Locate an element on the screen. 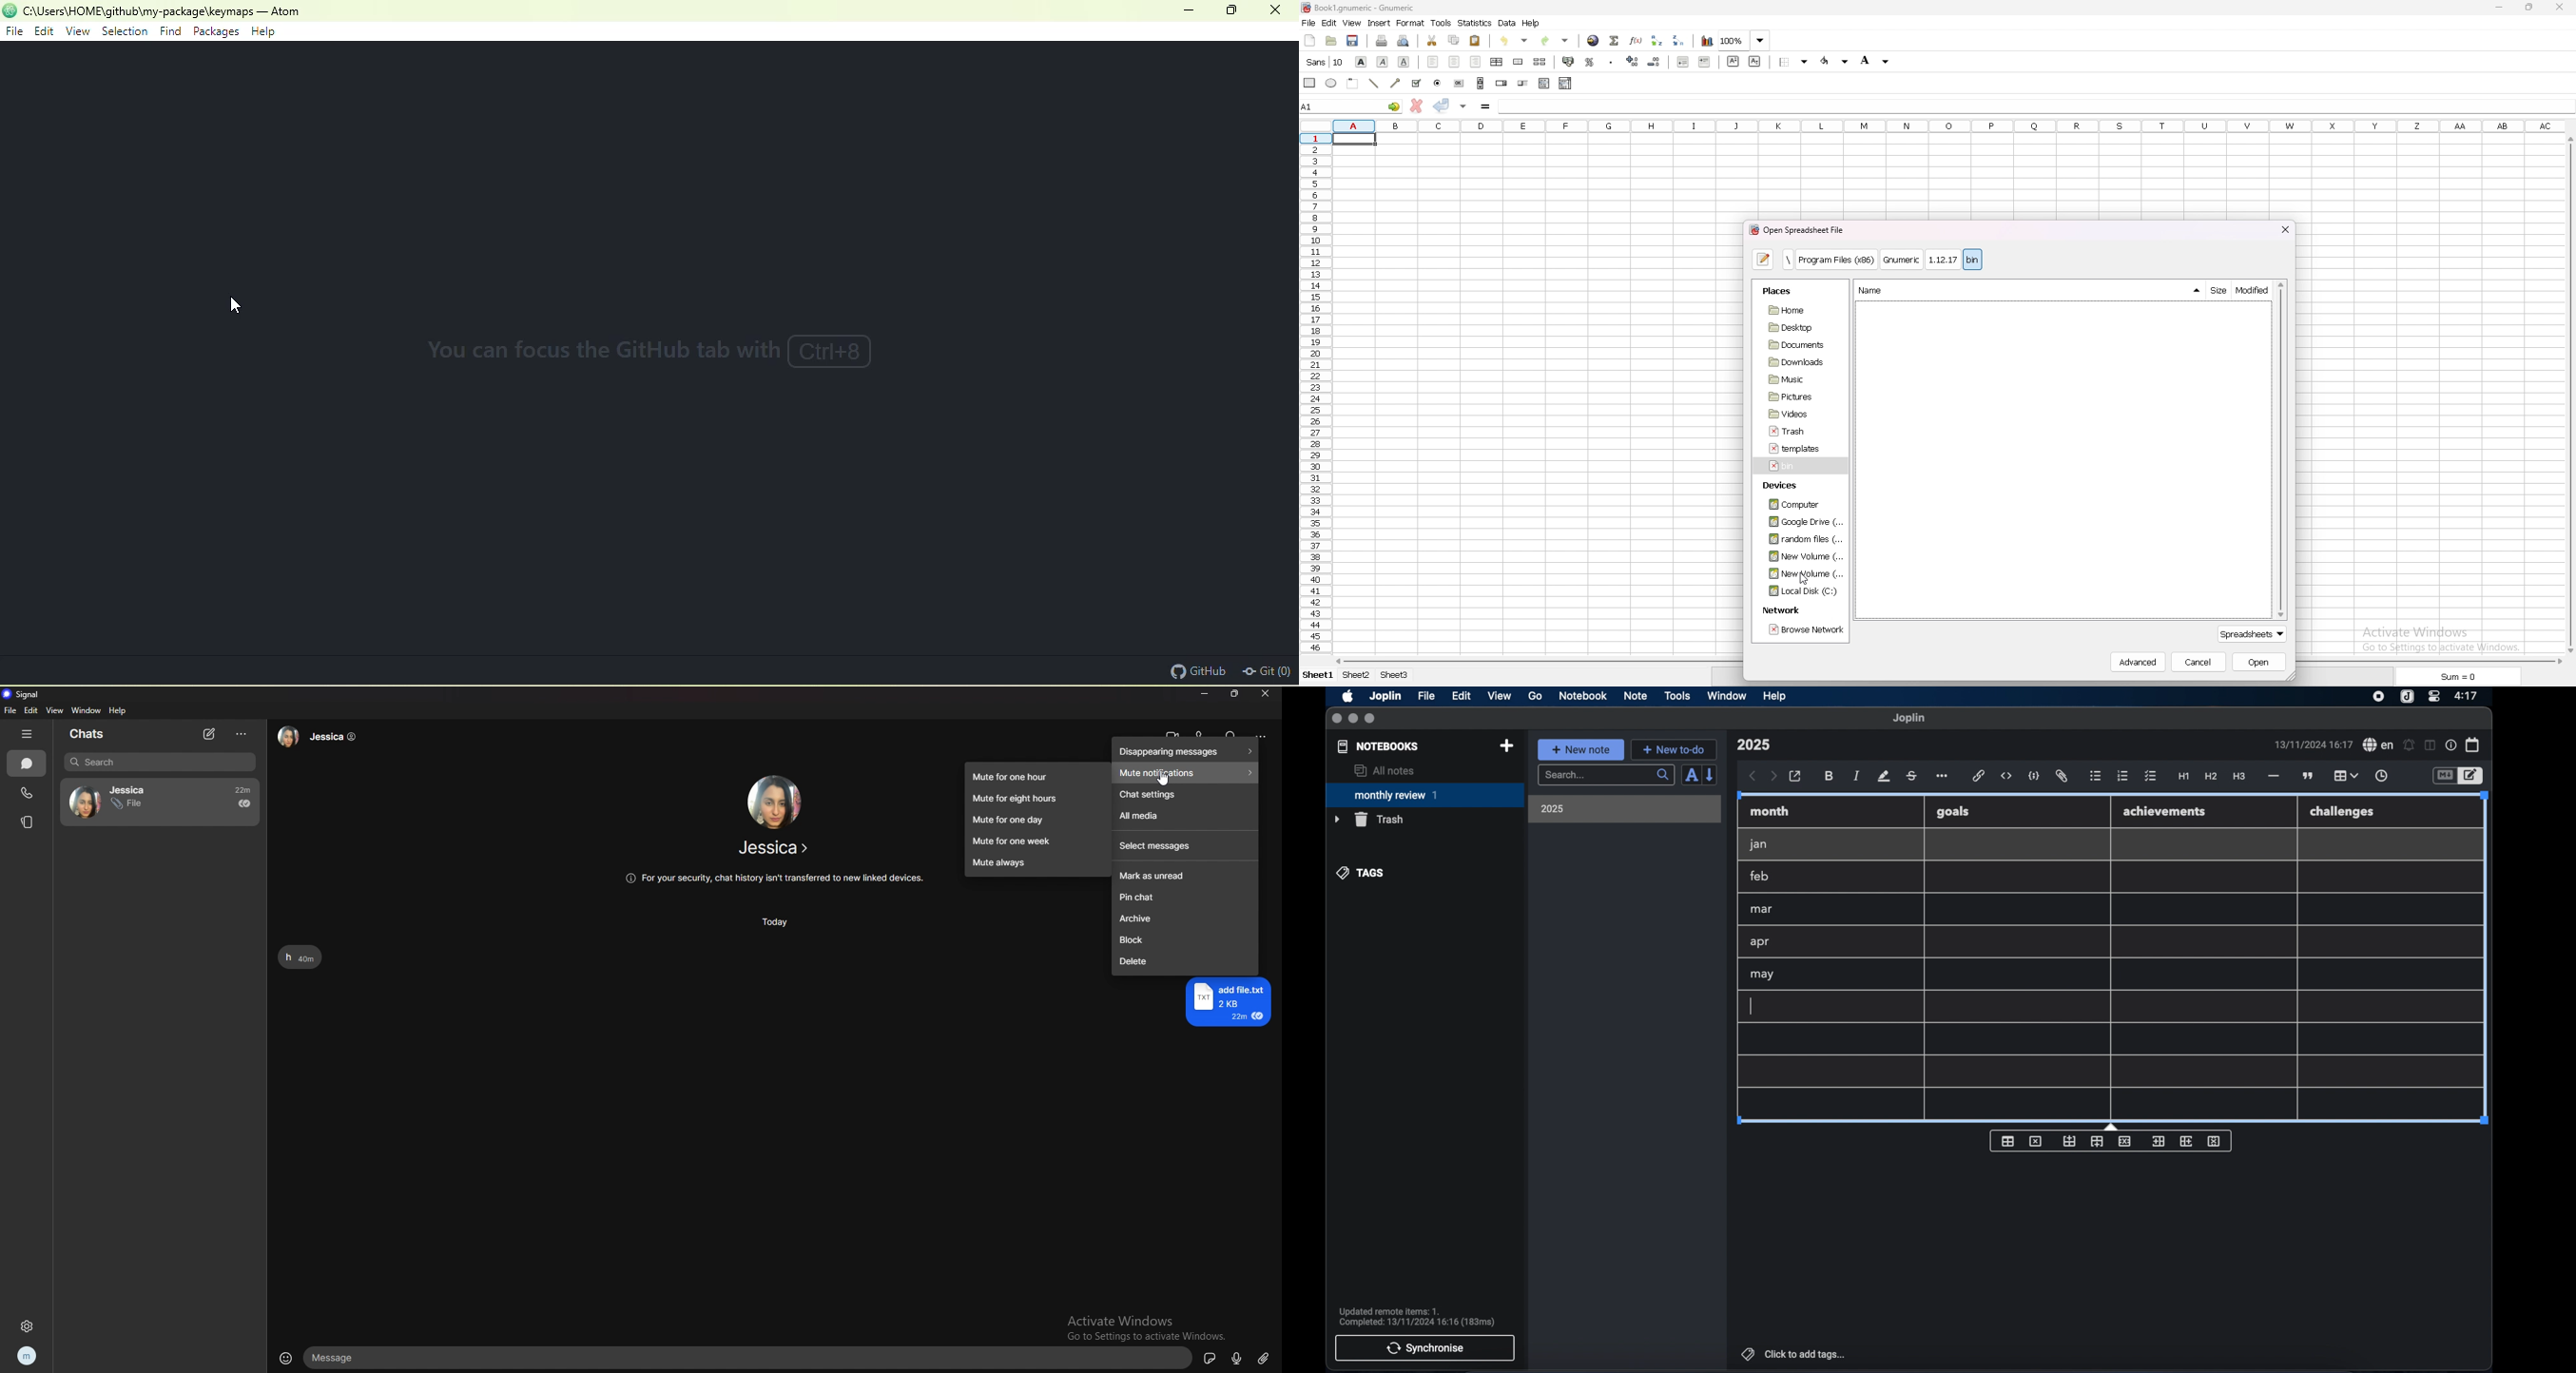 This screenshot has height=1400, width=2576. insert table is located at coordinates (2008, 1141).